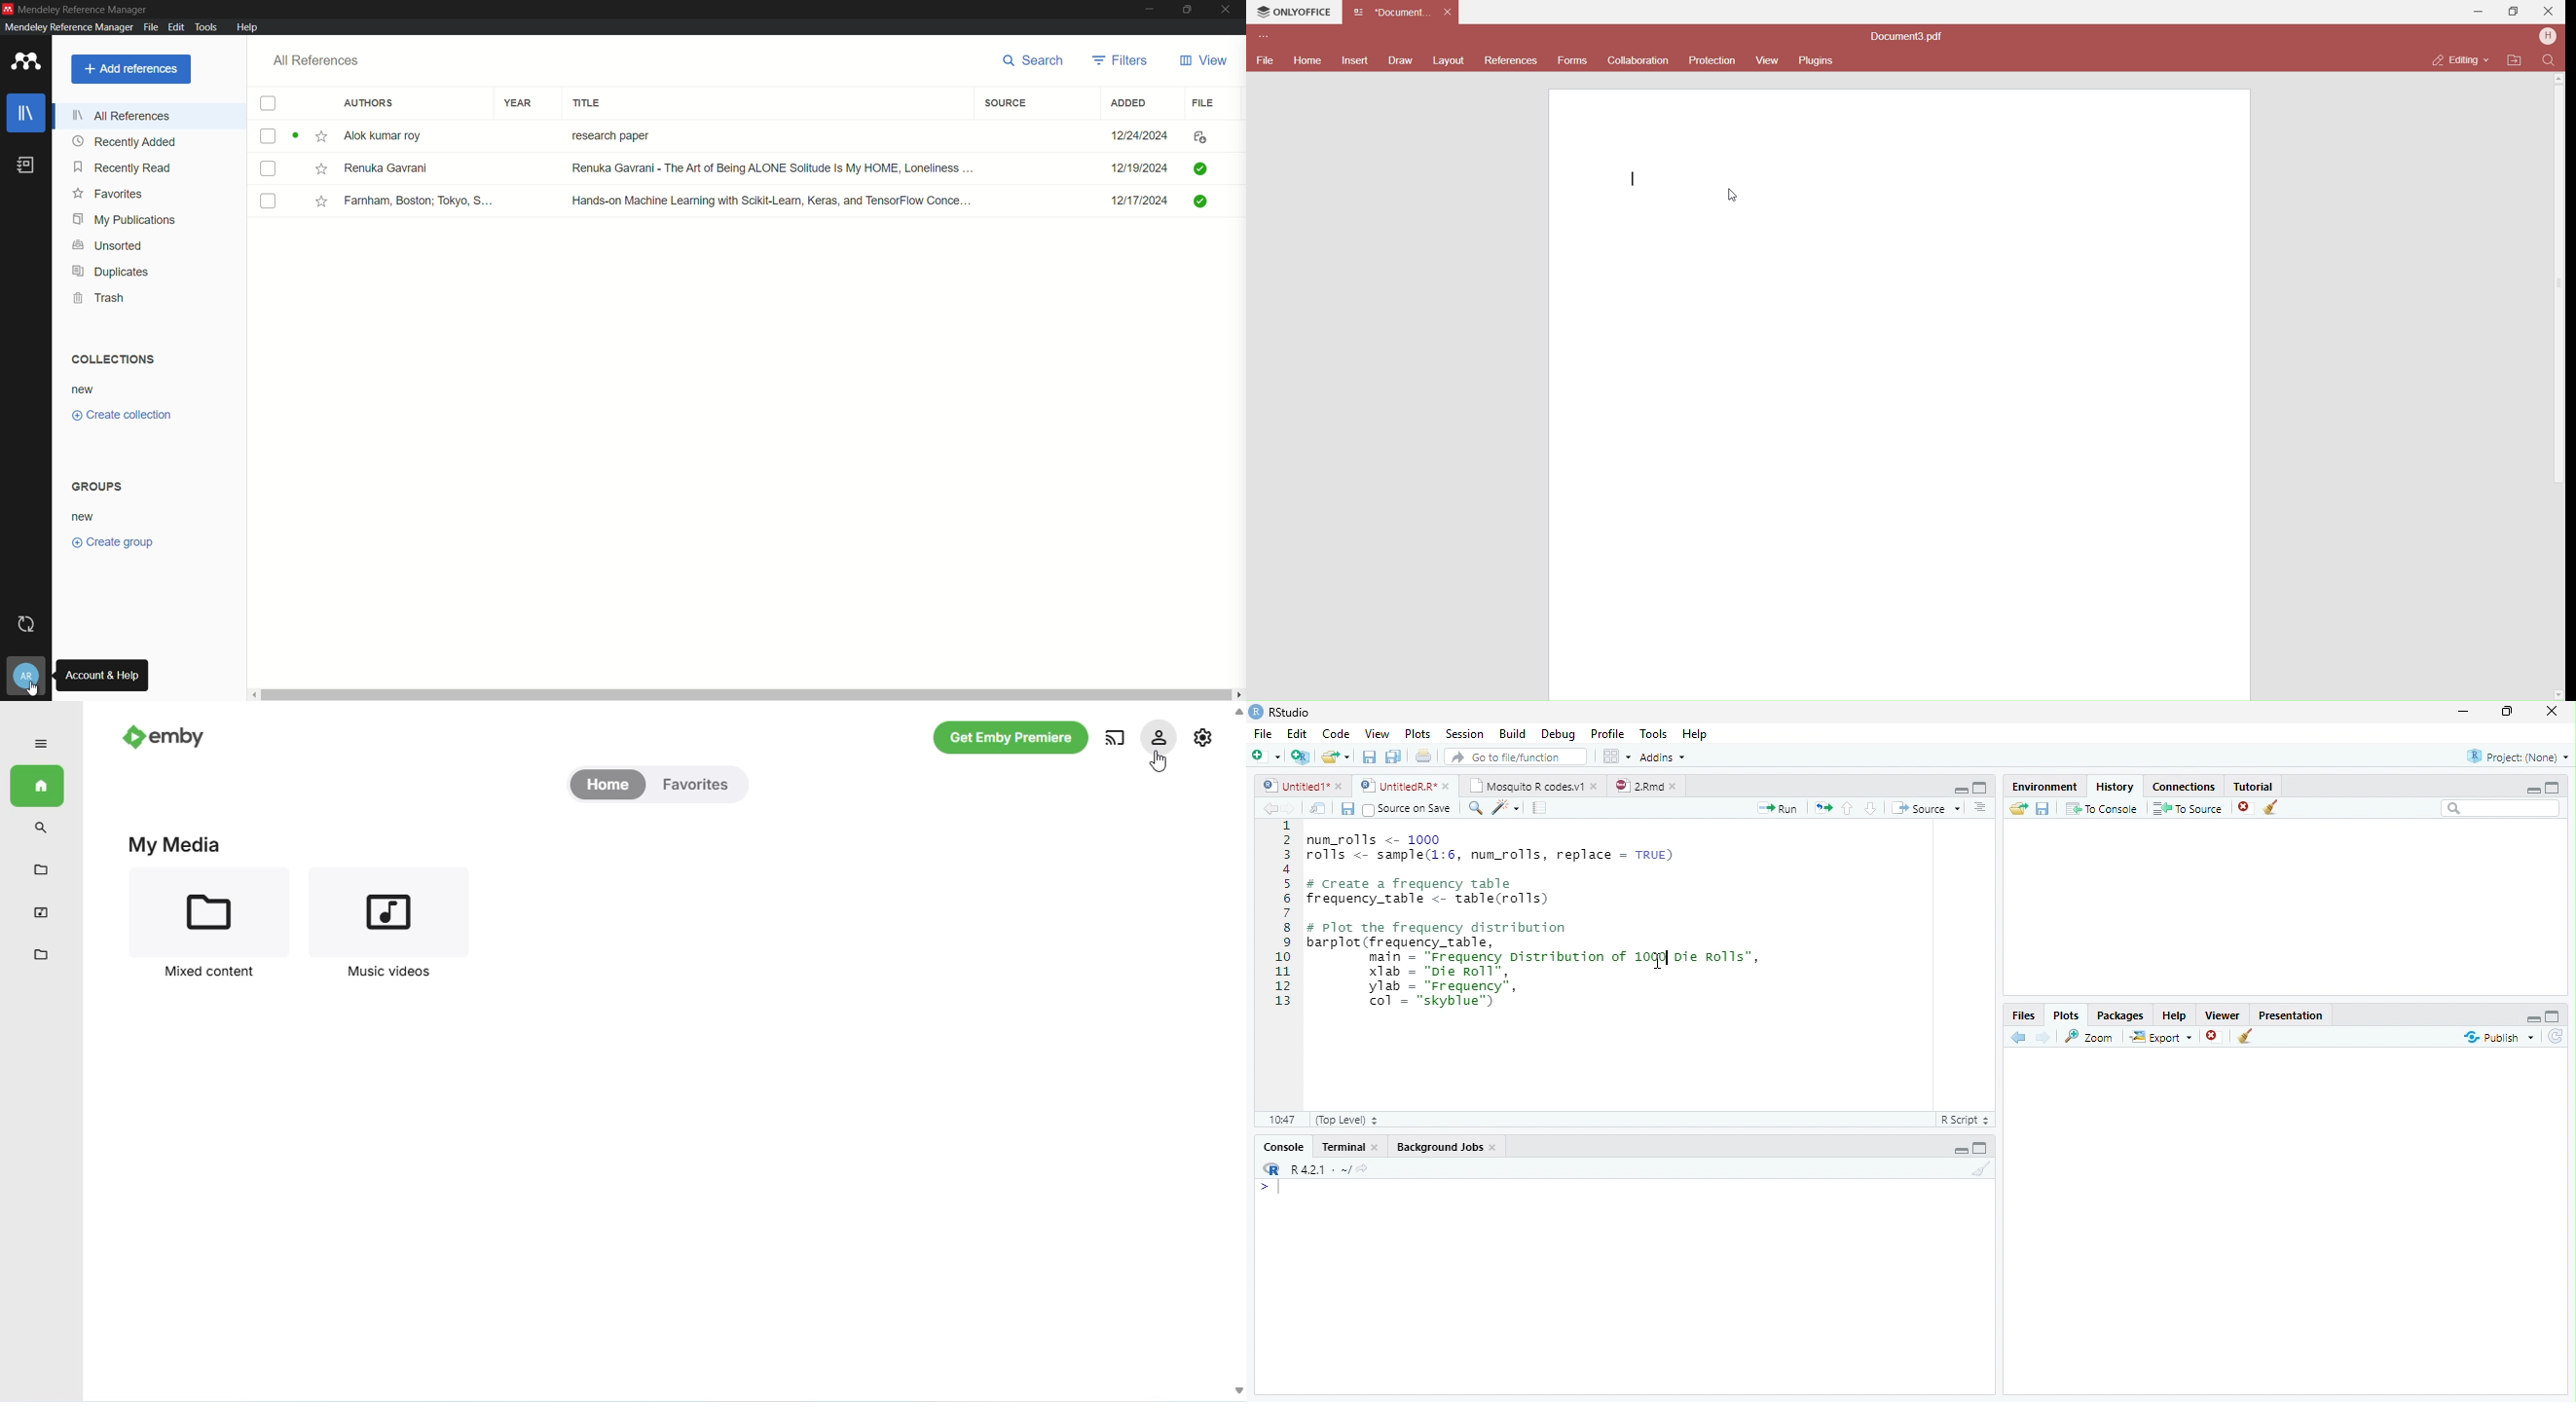  Describe the element at coordinates (2555, 788) in the screenshot. I see `Full Height` at that location.